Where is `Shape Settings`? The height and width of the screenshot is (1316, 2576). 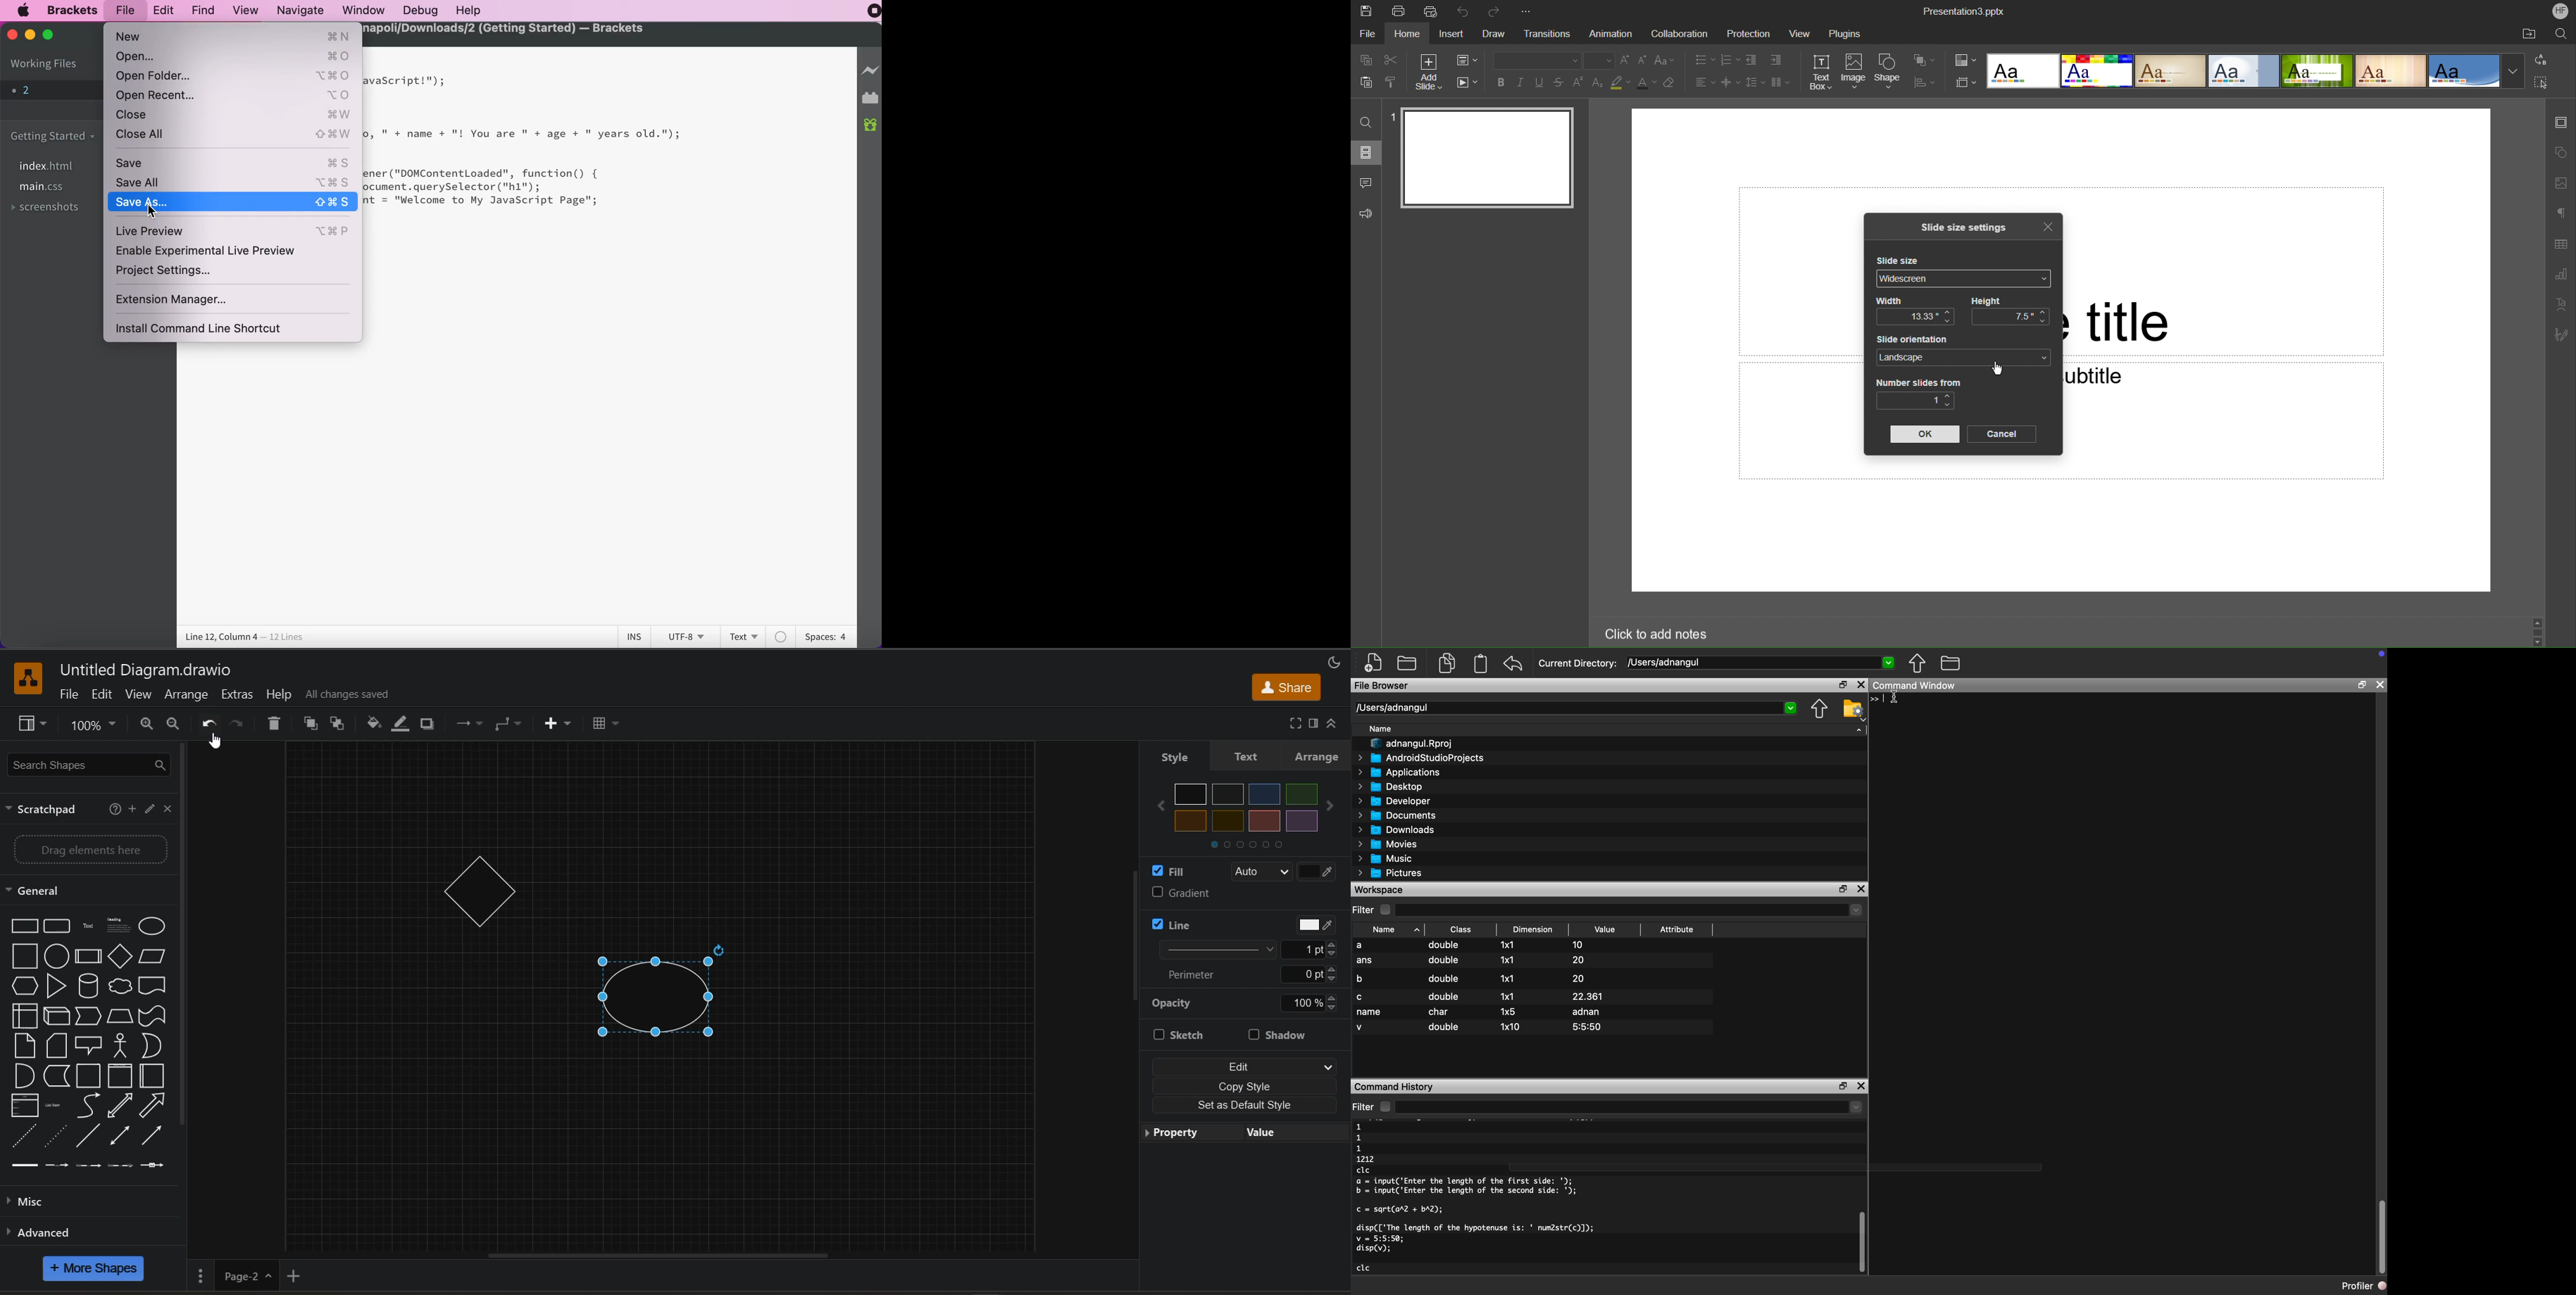
Shape Settings is located at coordinates (2561, 151).